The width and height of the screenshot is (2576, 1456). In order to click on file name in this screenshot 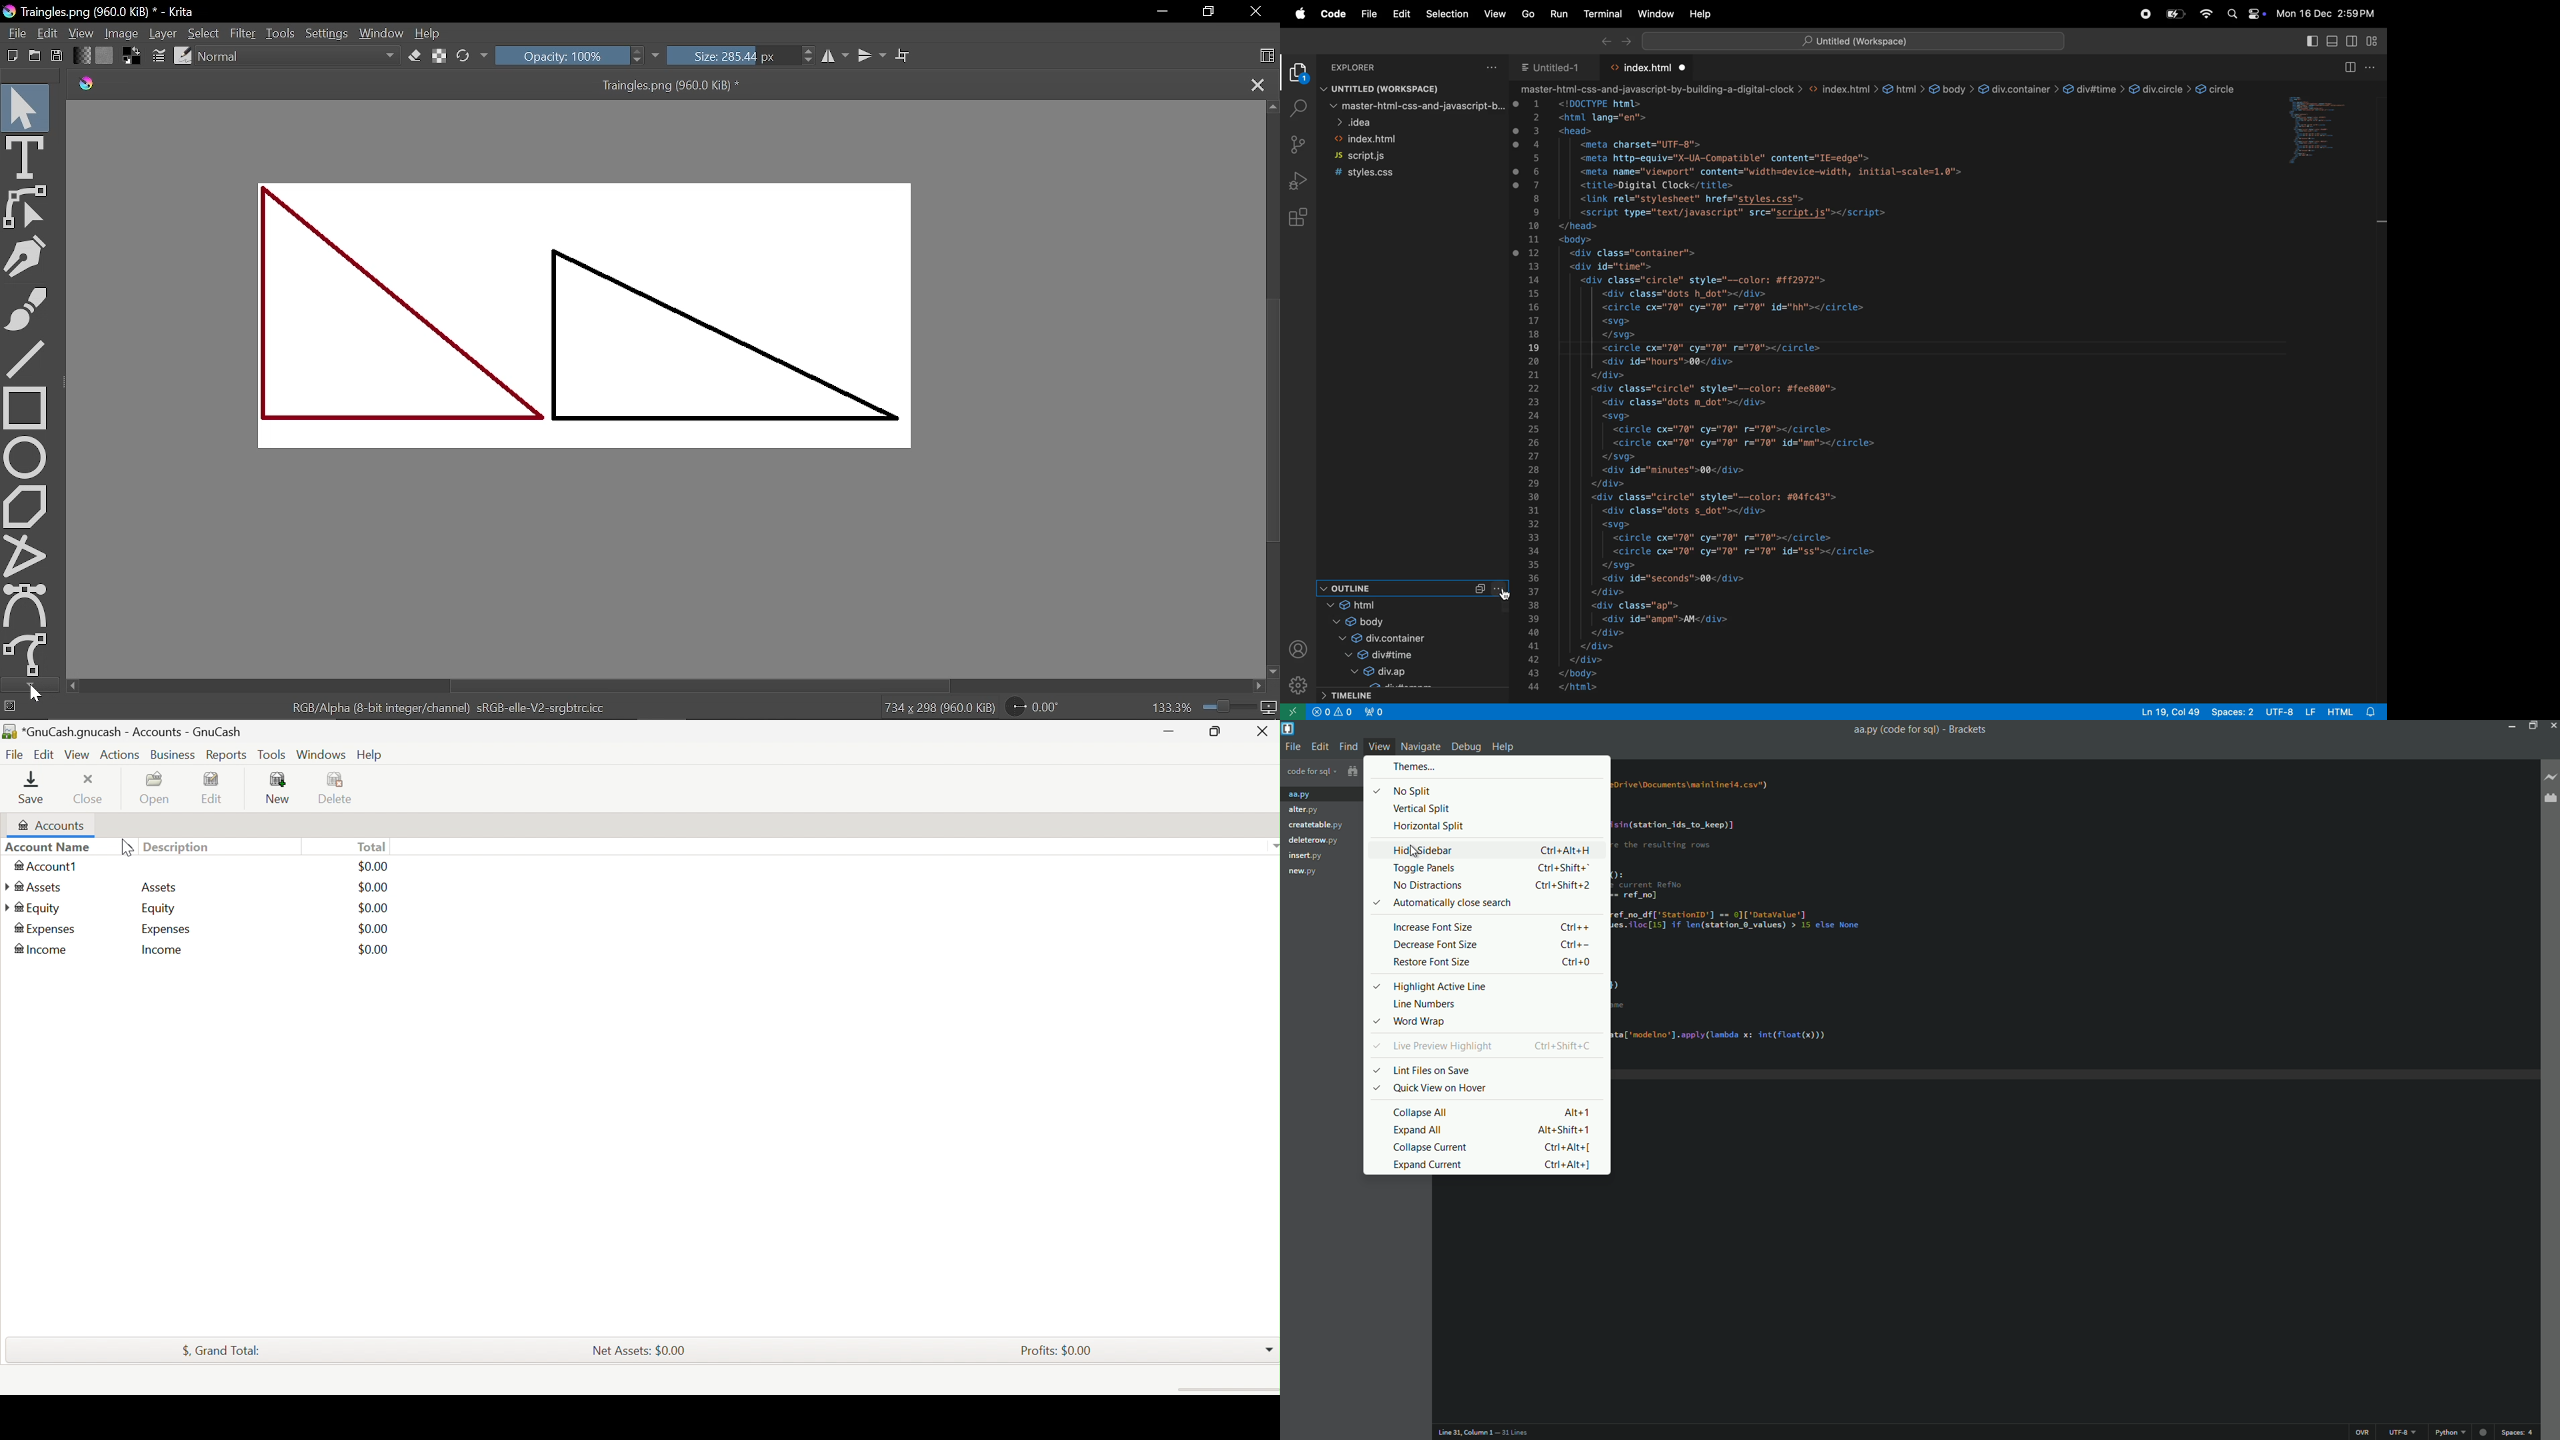, I will do `click(1896, 730)`.